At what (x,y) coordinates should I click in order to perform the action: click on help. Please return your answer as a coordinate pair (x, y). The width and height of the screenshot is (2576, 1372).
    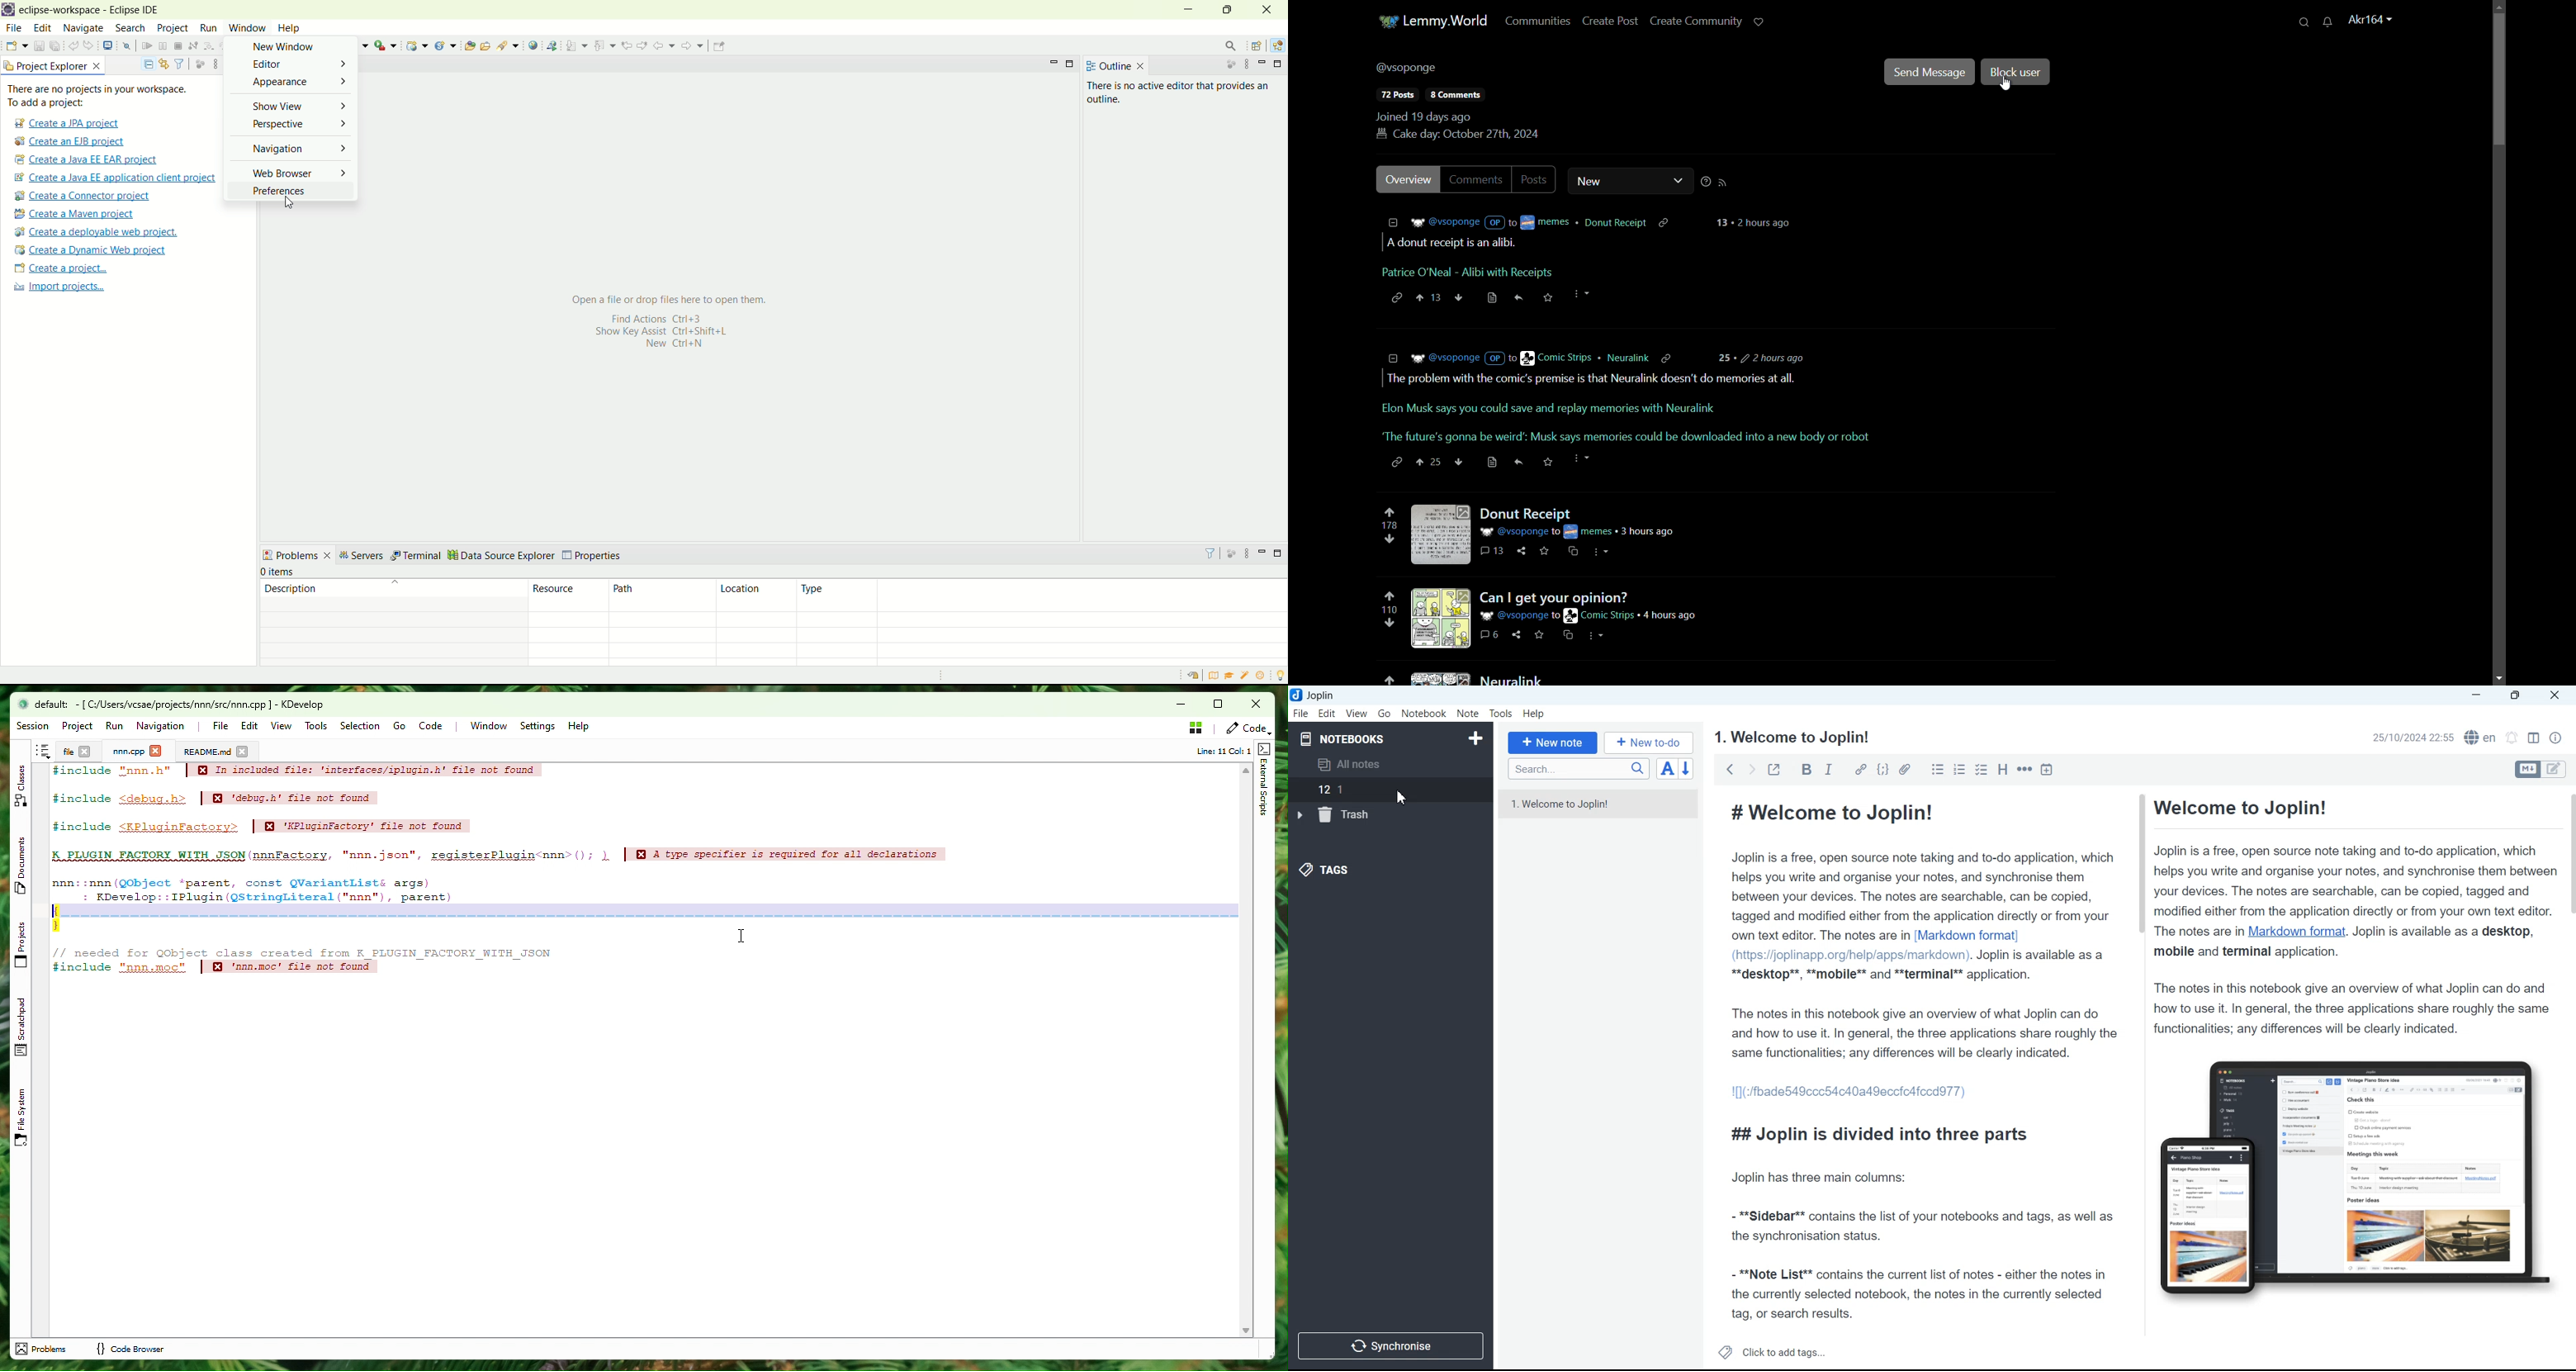
    Looking at the image, I should click on (292, 30).